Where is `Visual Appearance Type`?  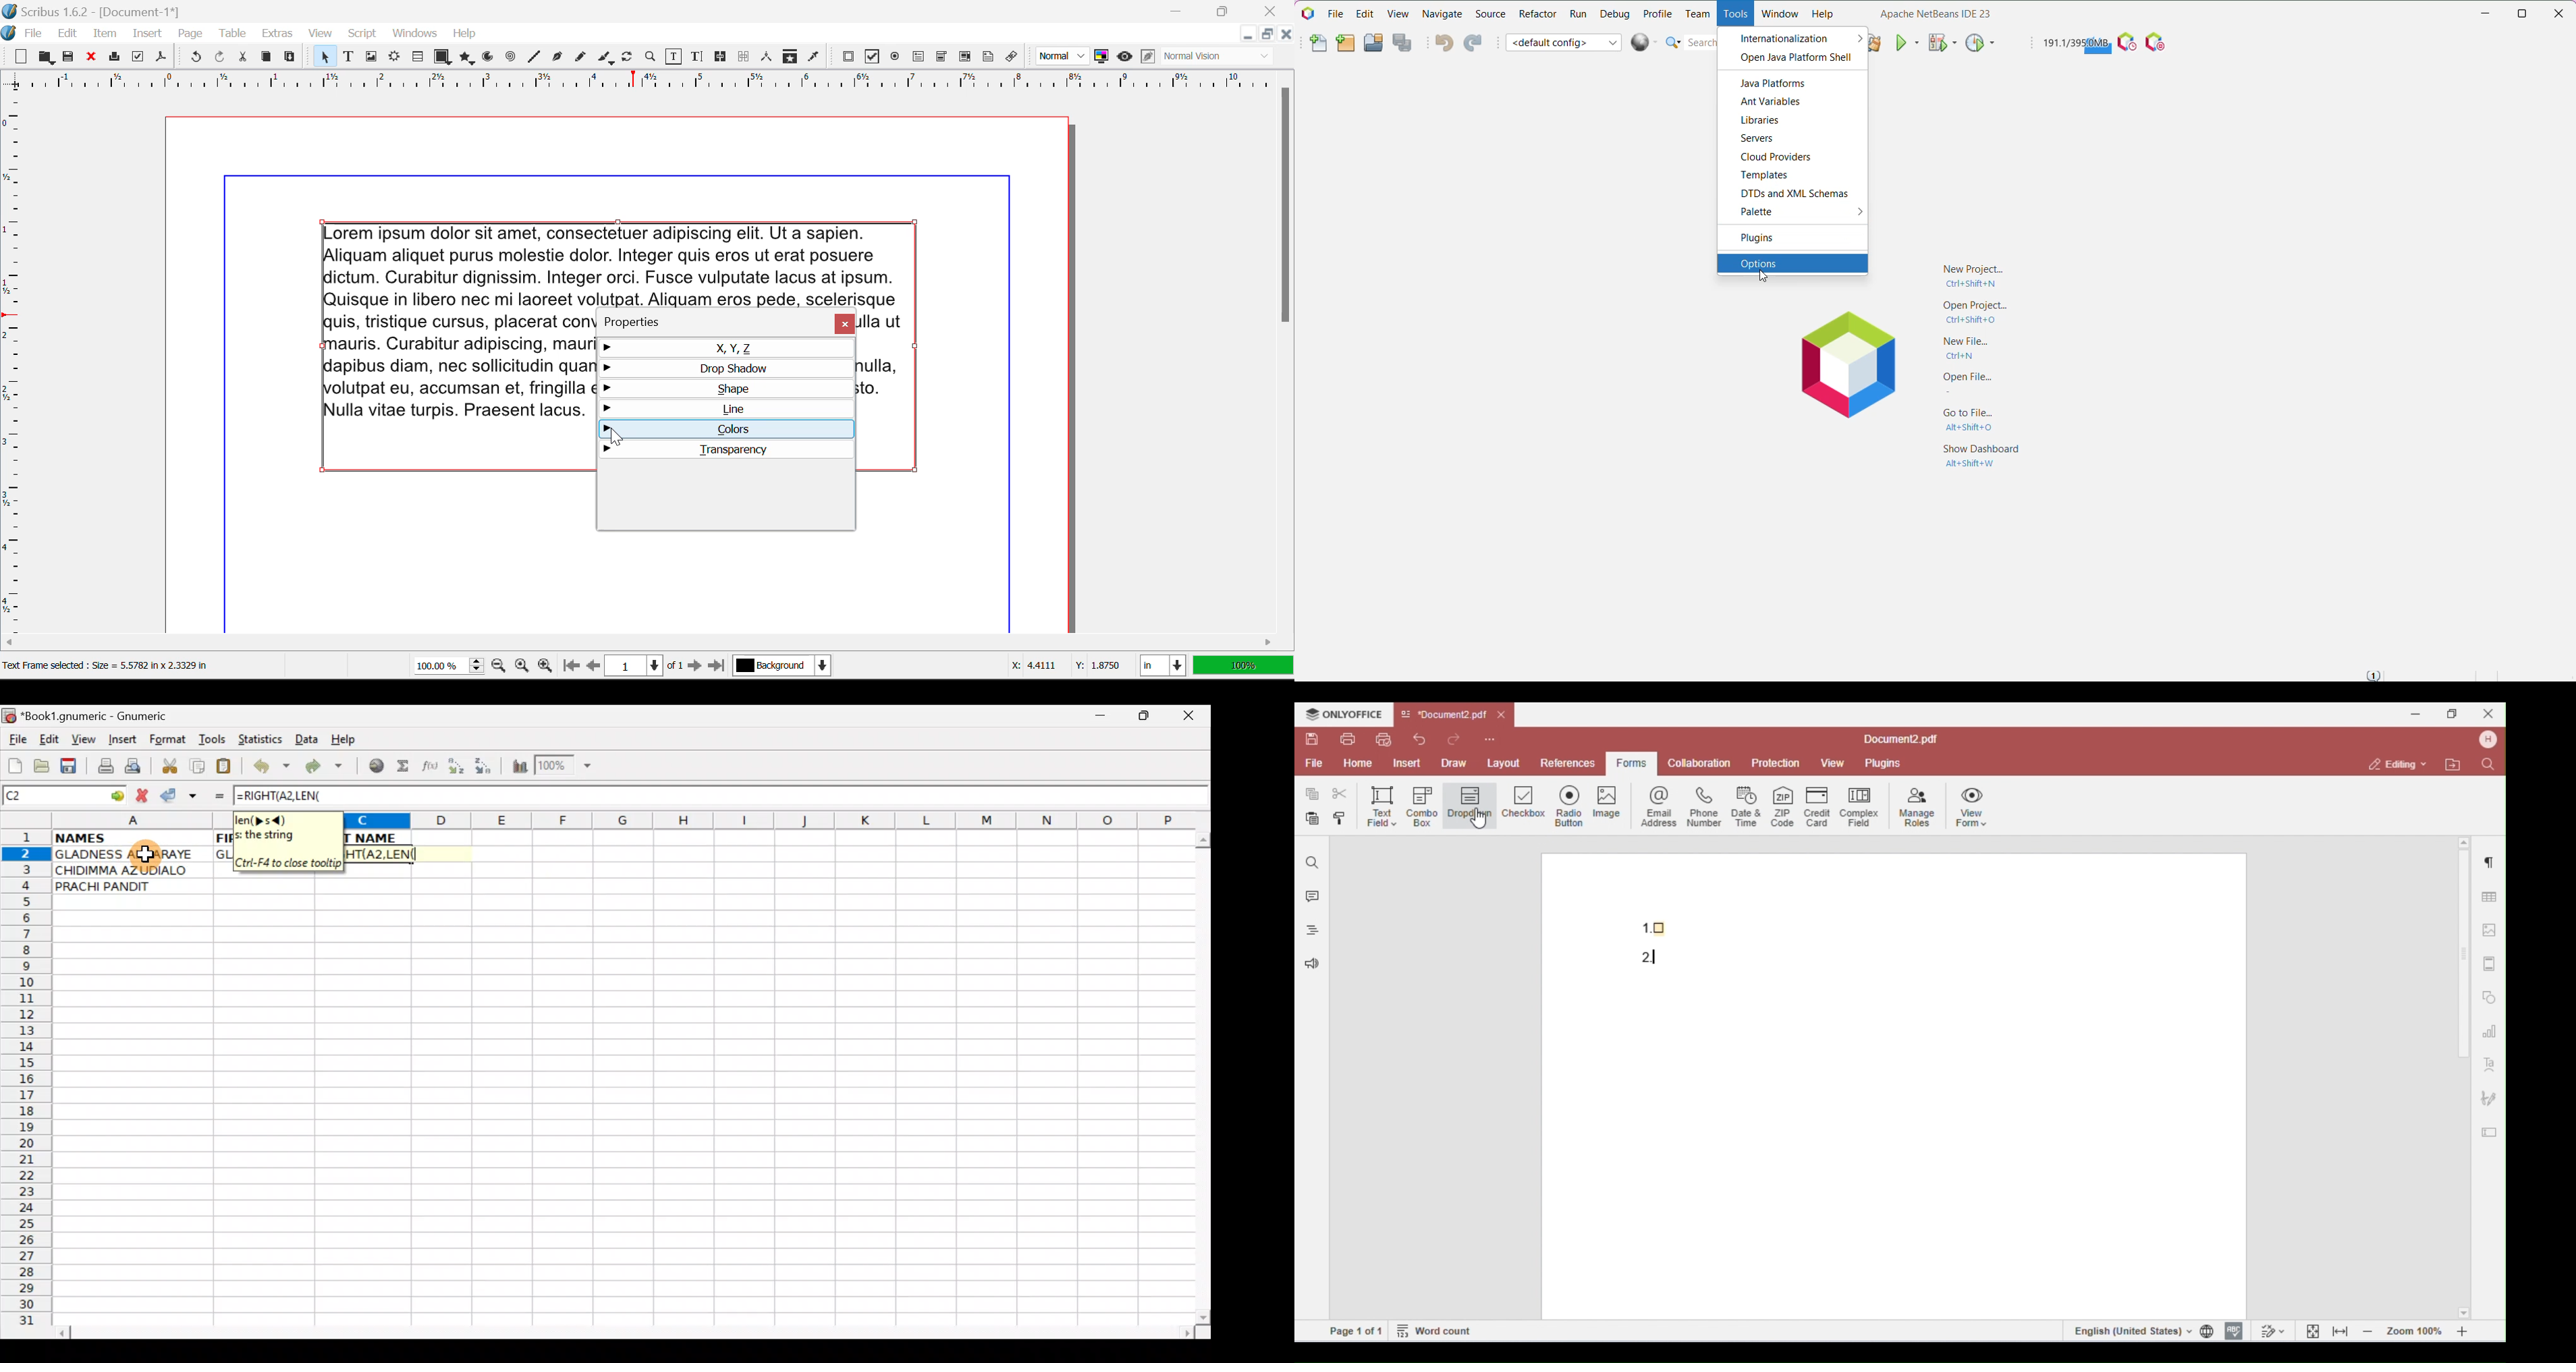 Visual Appearance Type is located at coordinates (1218, 57).